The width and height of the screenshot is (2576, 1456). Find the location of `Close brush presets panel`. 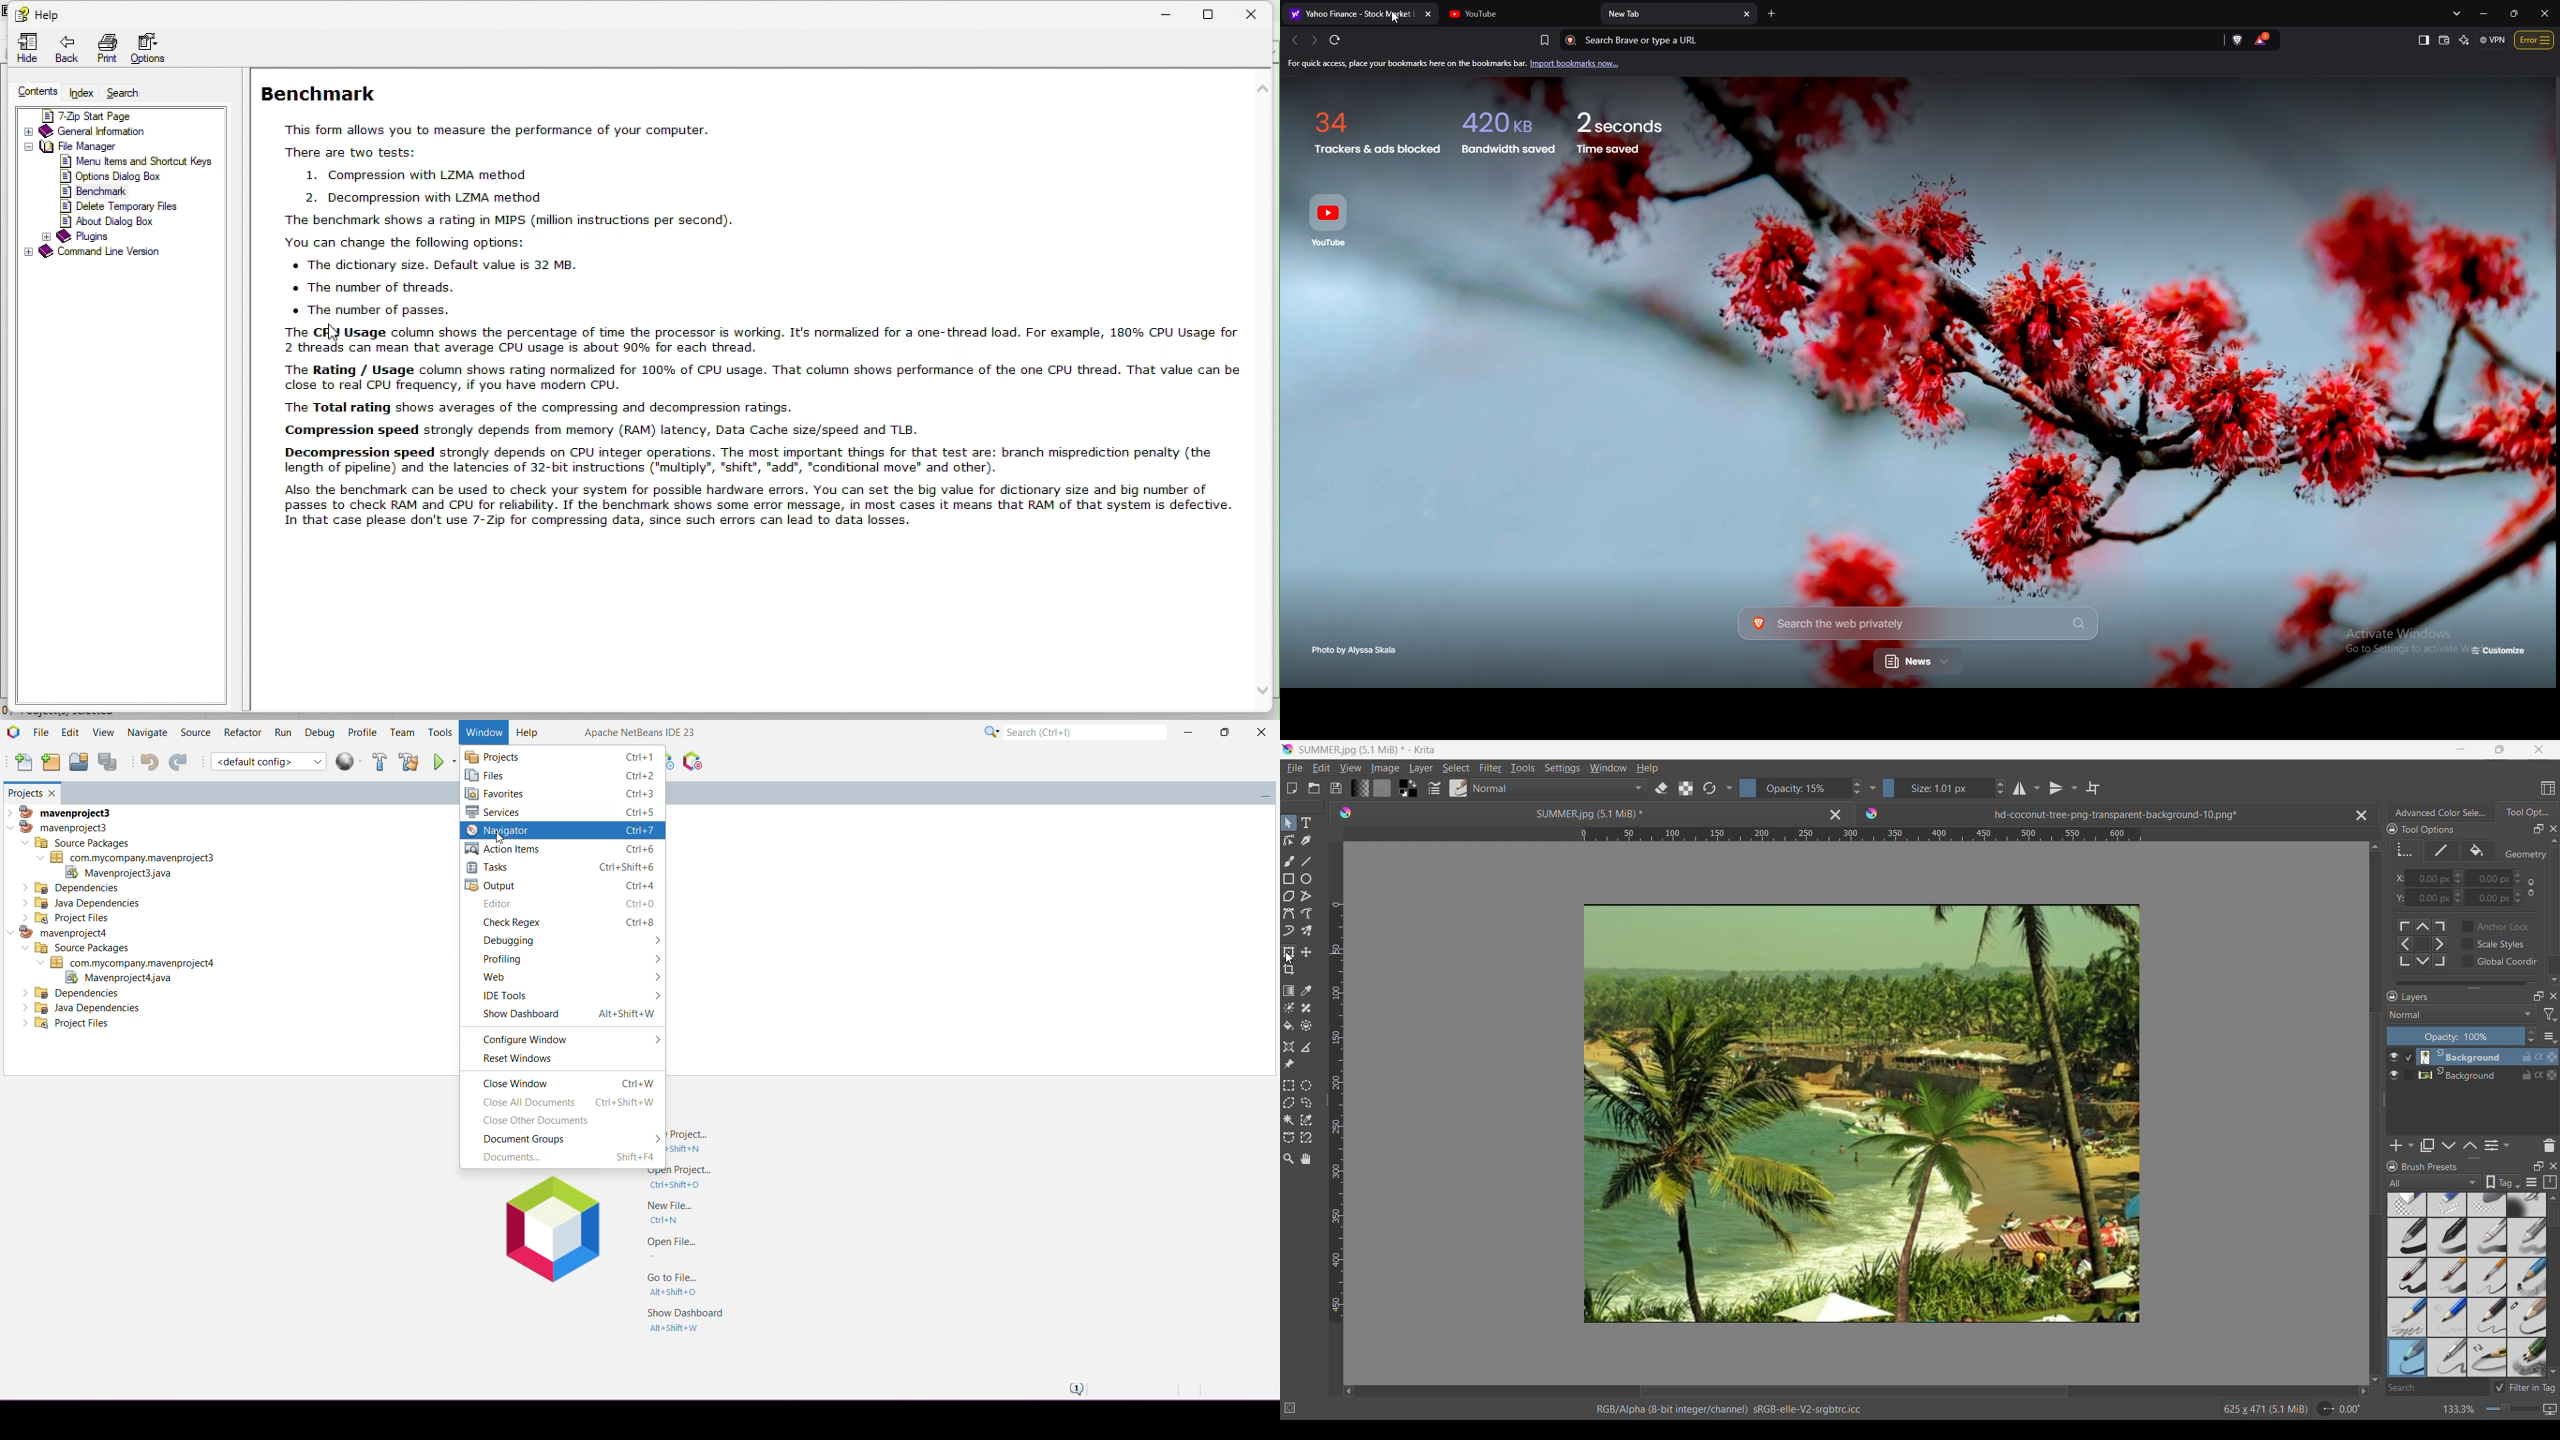

Close brush presets panel is located at coordinates (2553, 1166).